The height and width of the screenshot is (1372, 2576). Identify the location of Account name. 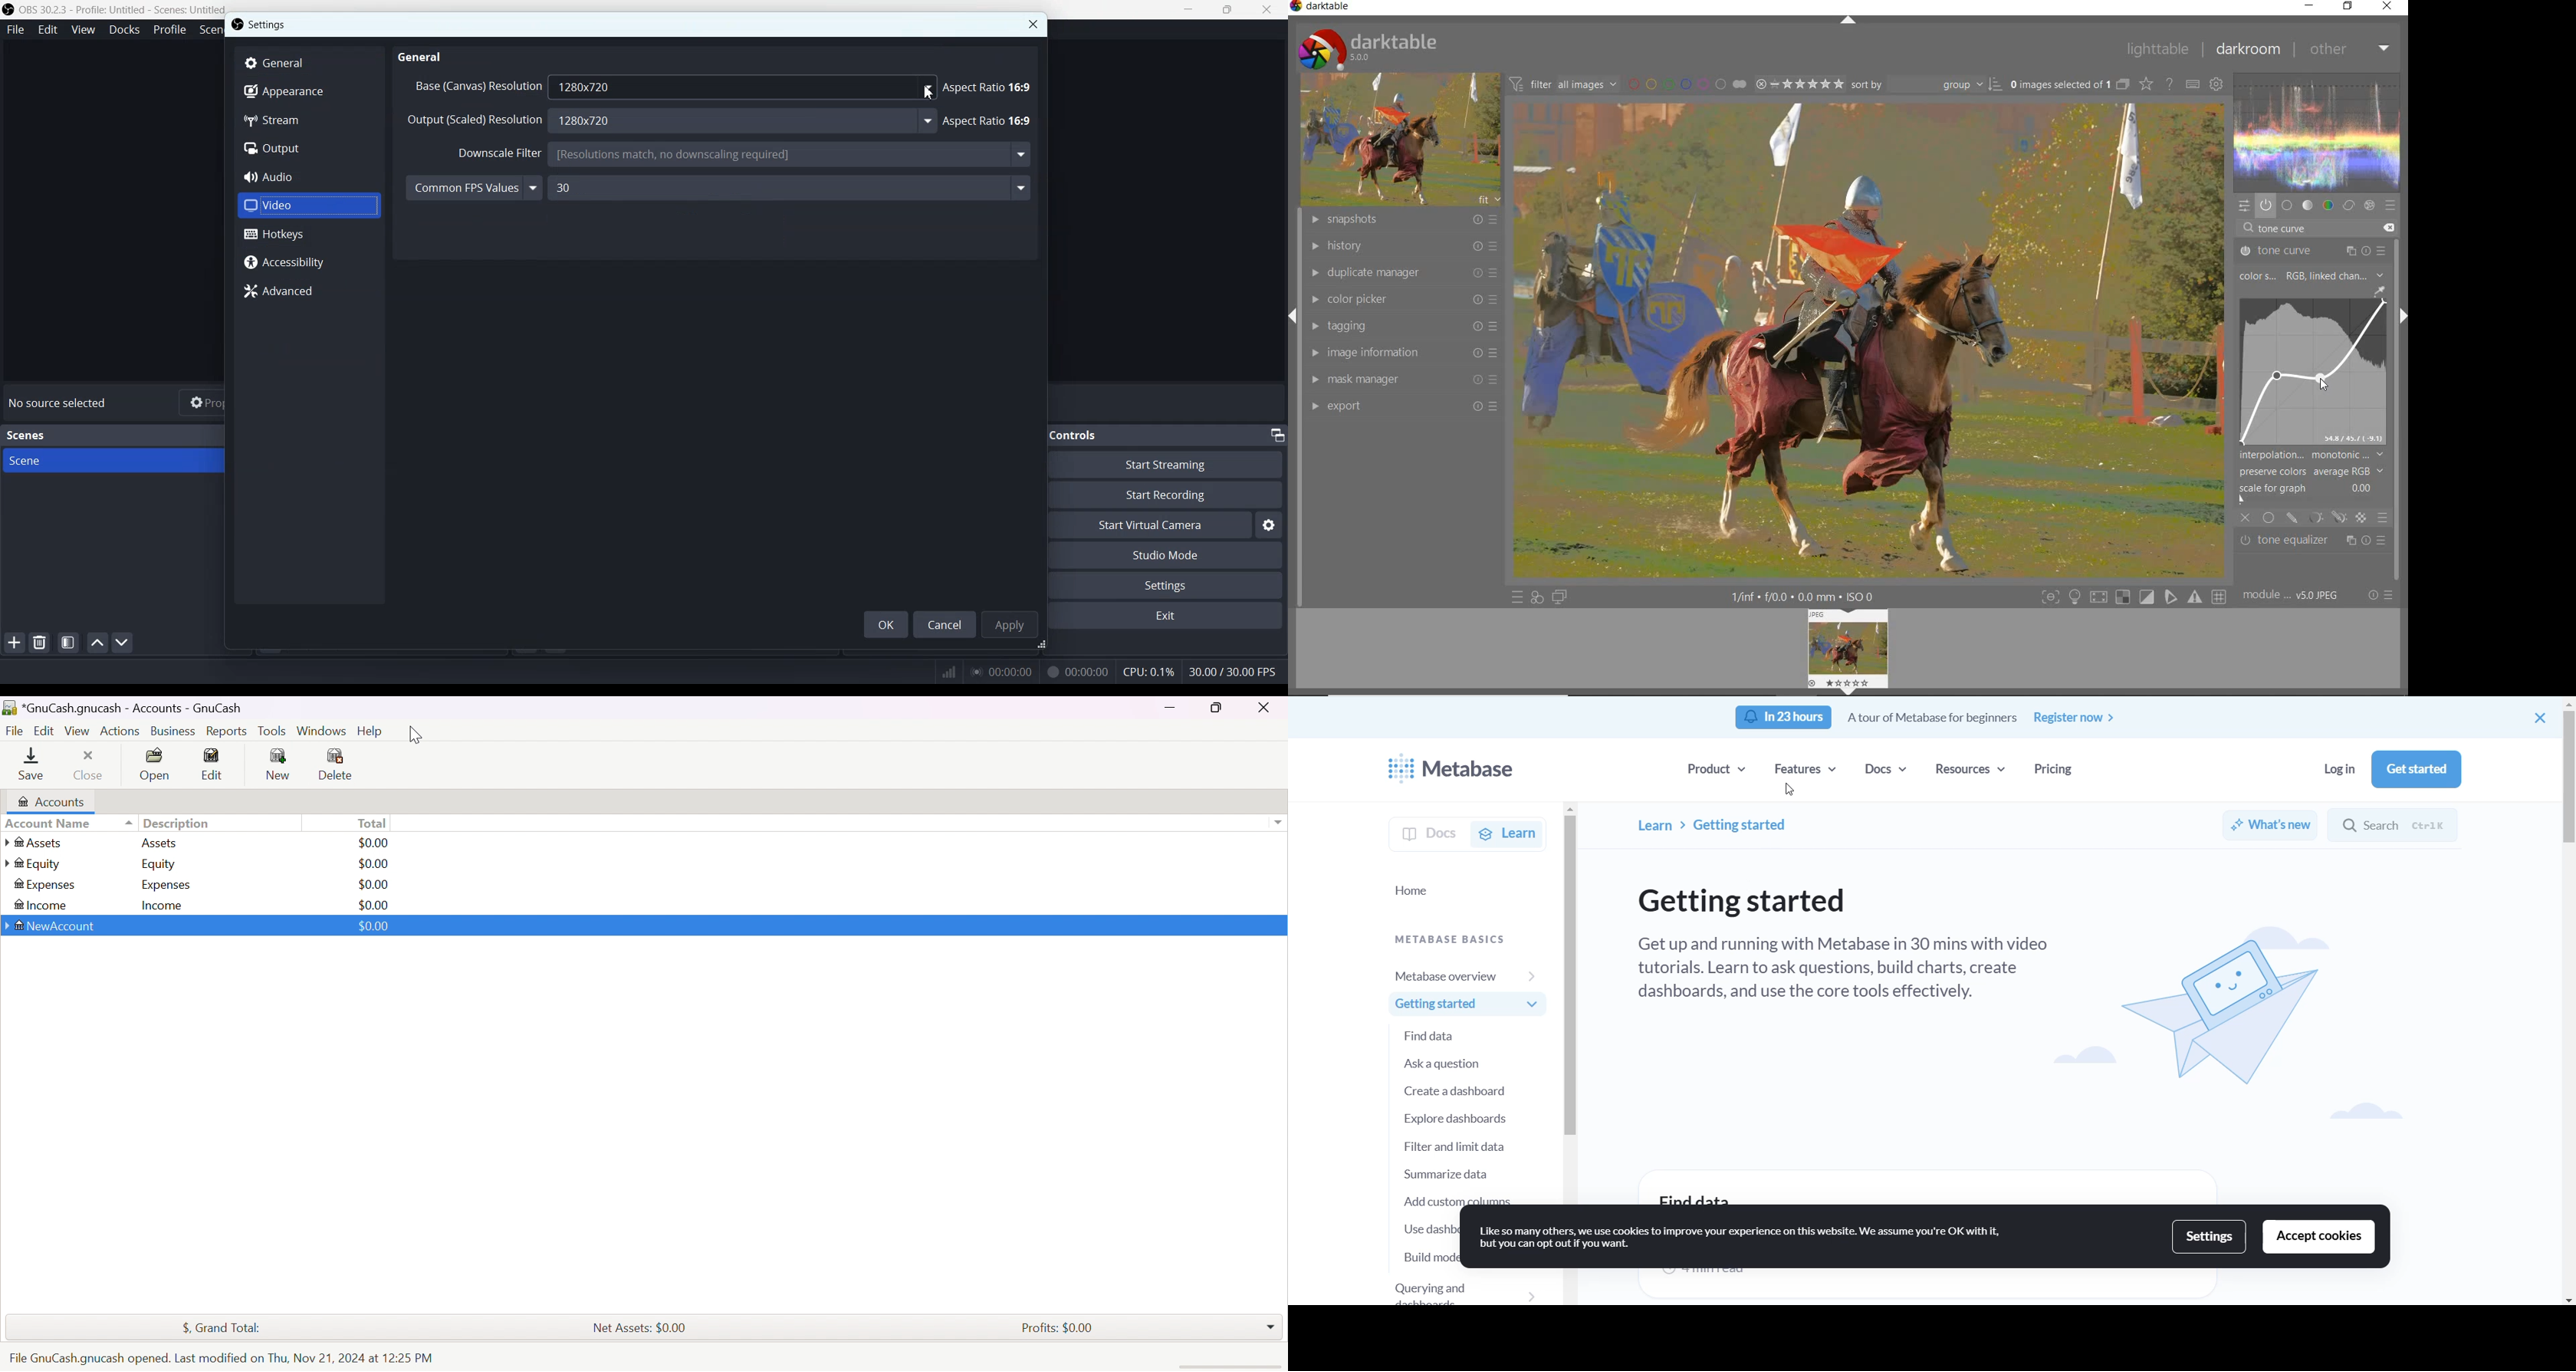
(67, 823).